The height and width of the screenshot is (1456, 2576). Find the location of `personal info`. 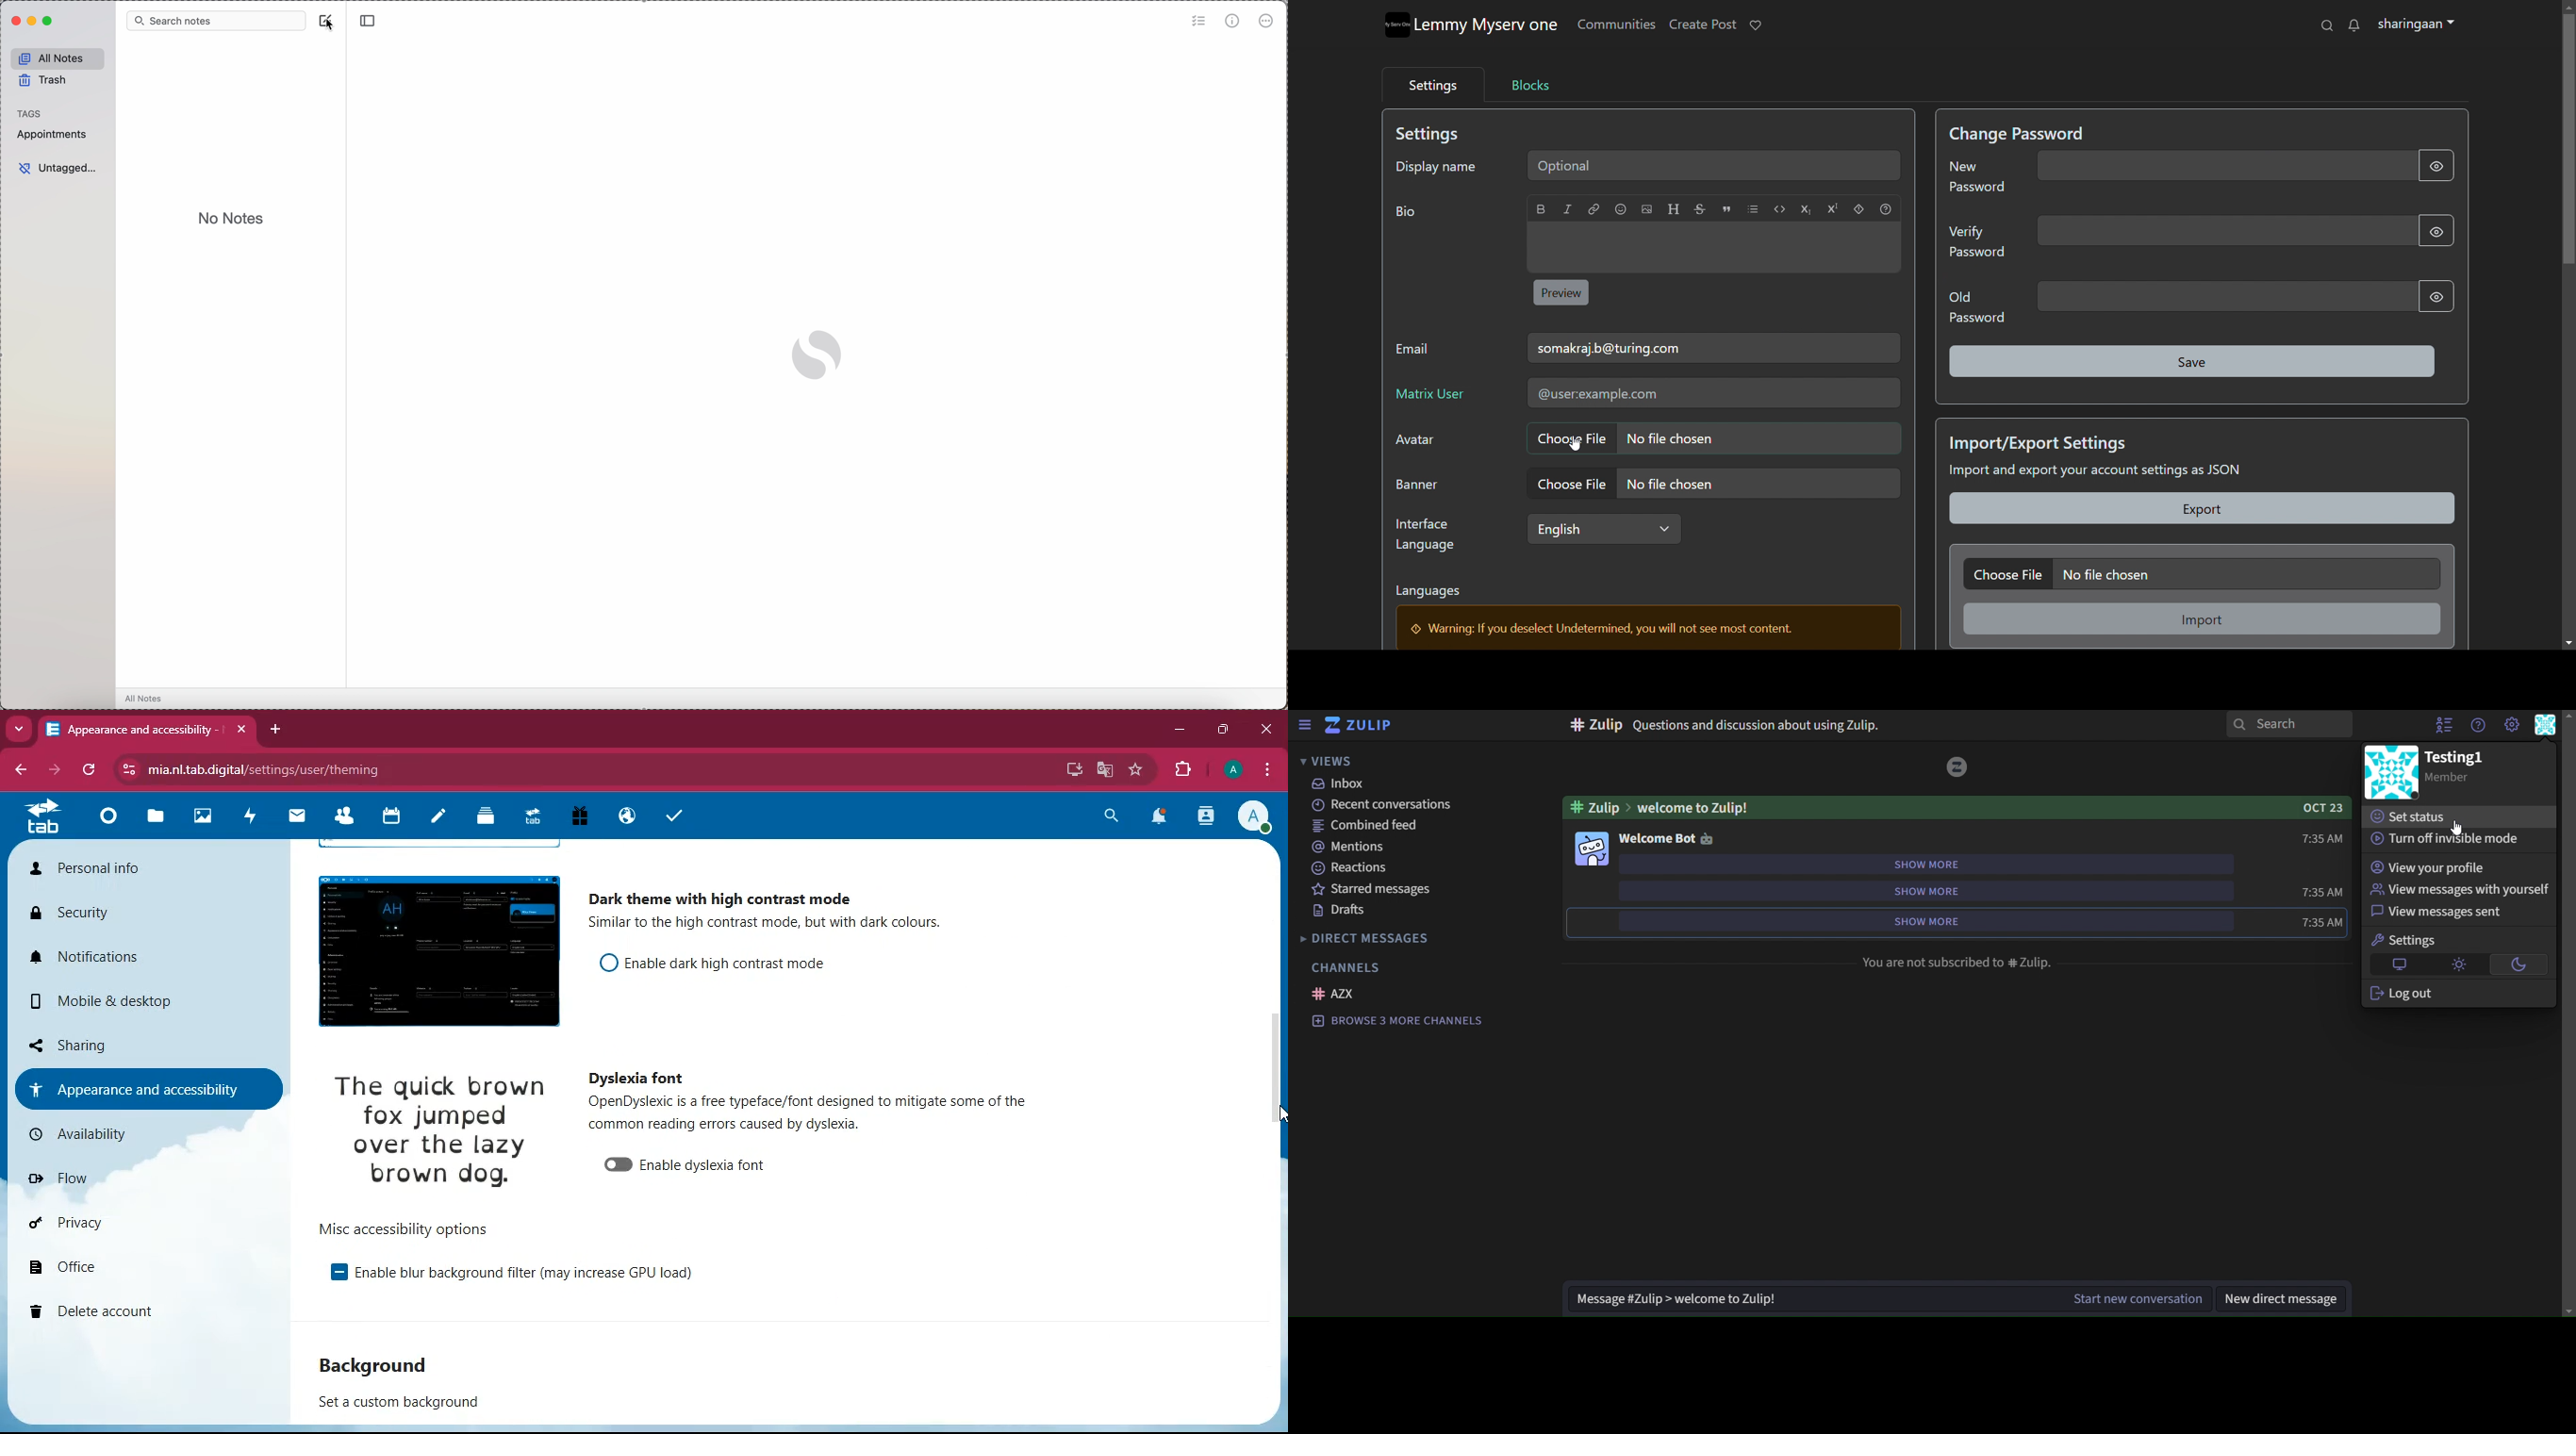

personal info is located at coordinates (133, 867).